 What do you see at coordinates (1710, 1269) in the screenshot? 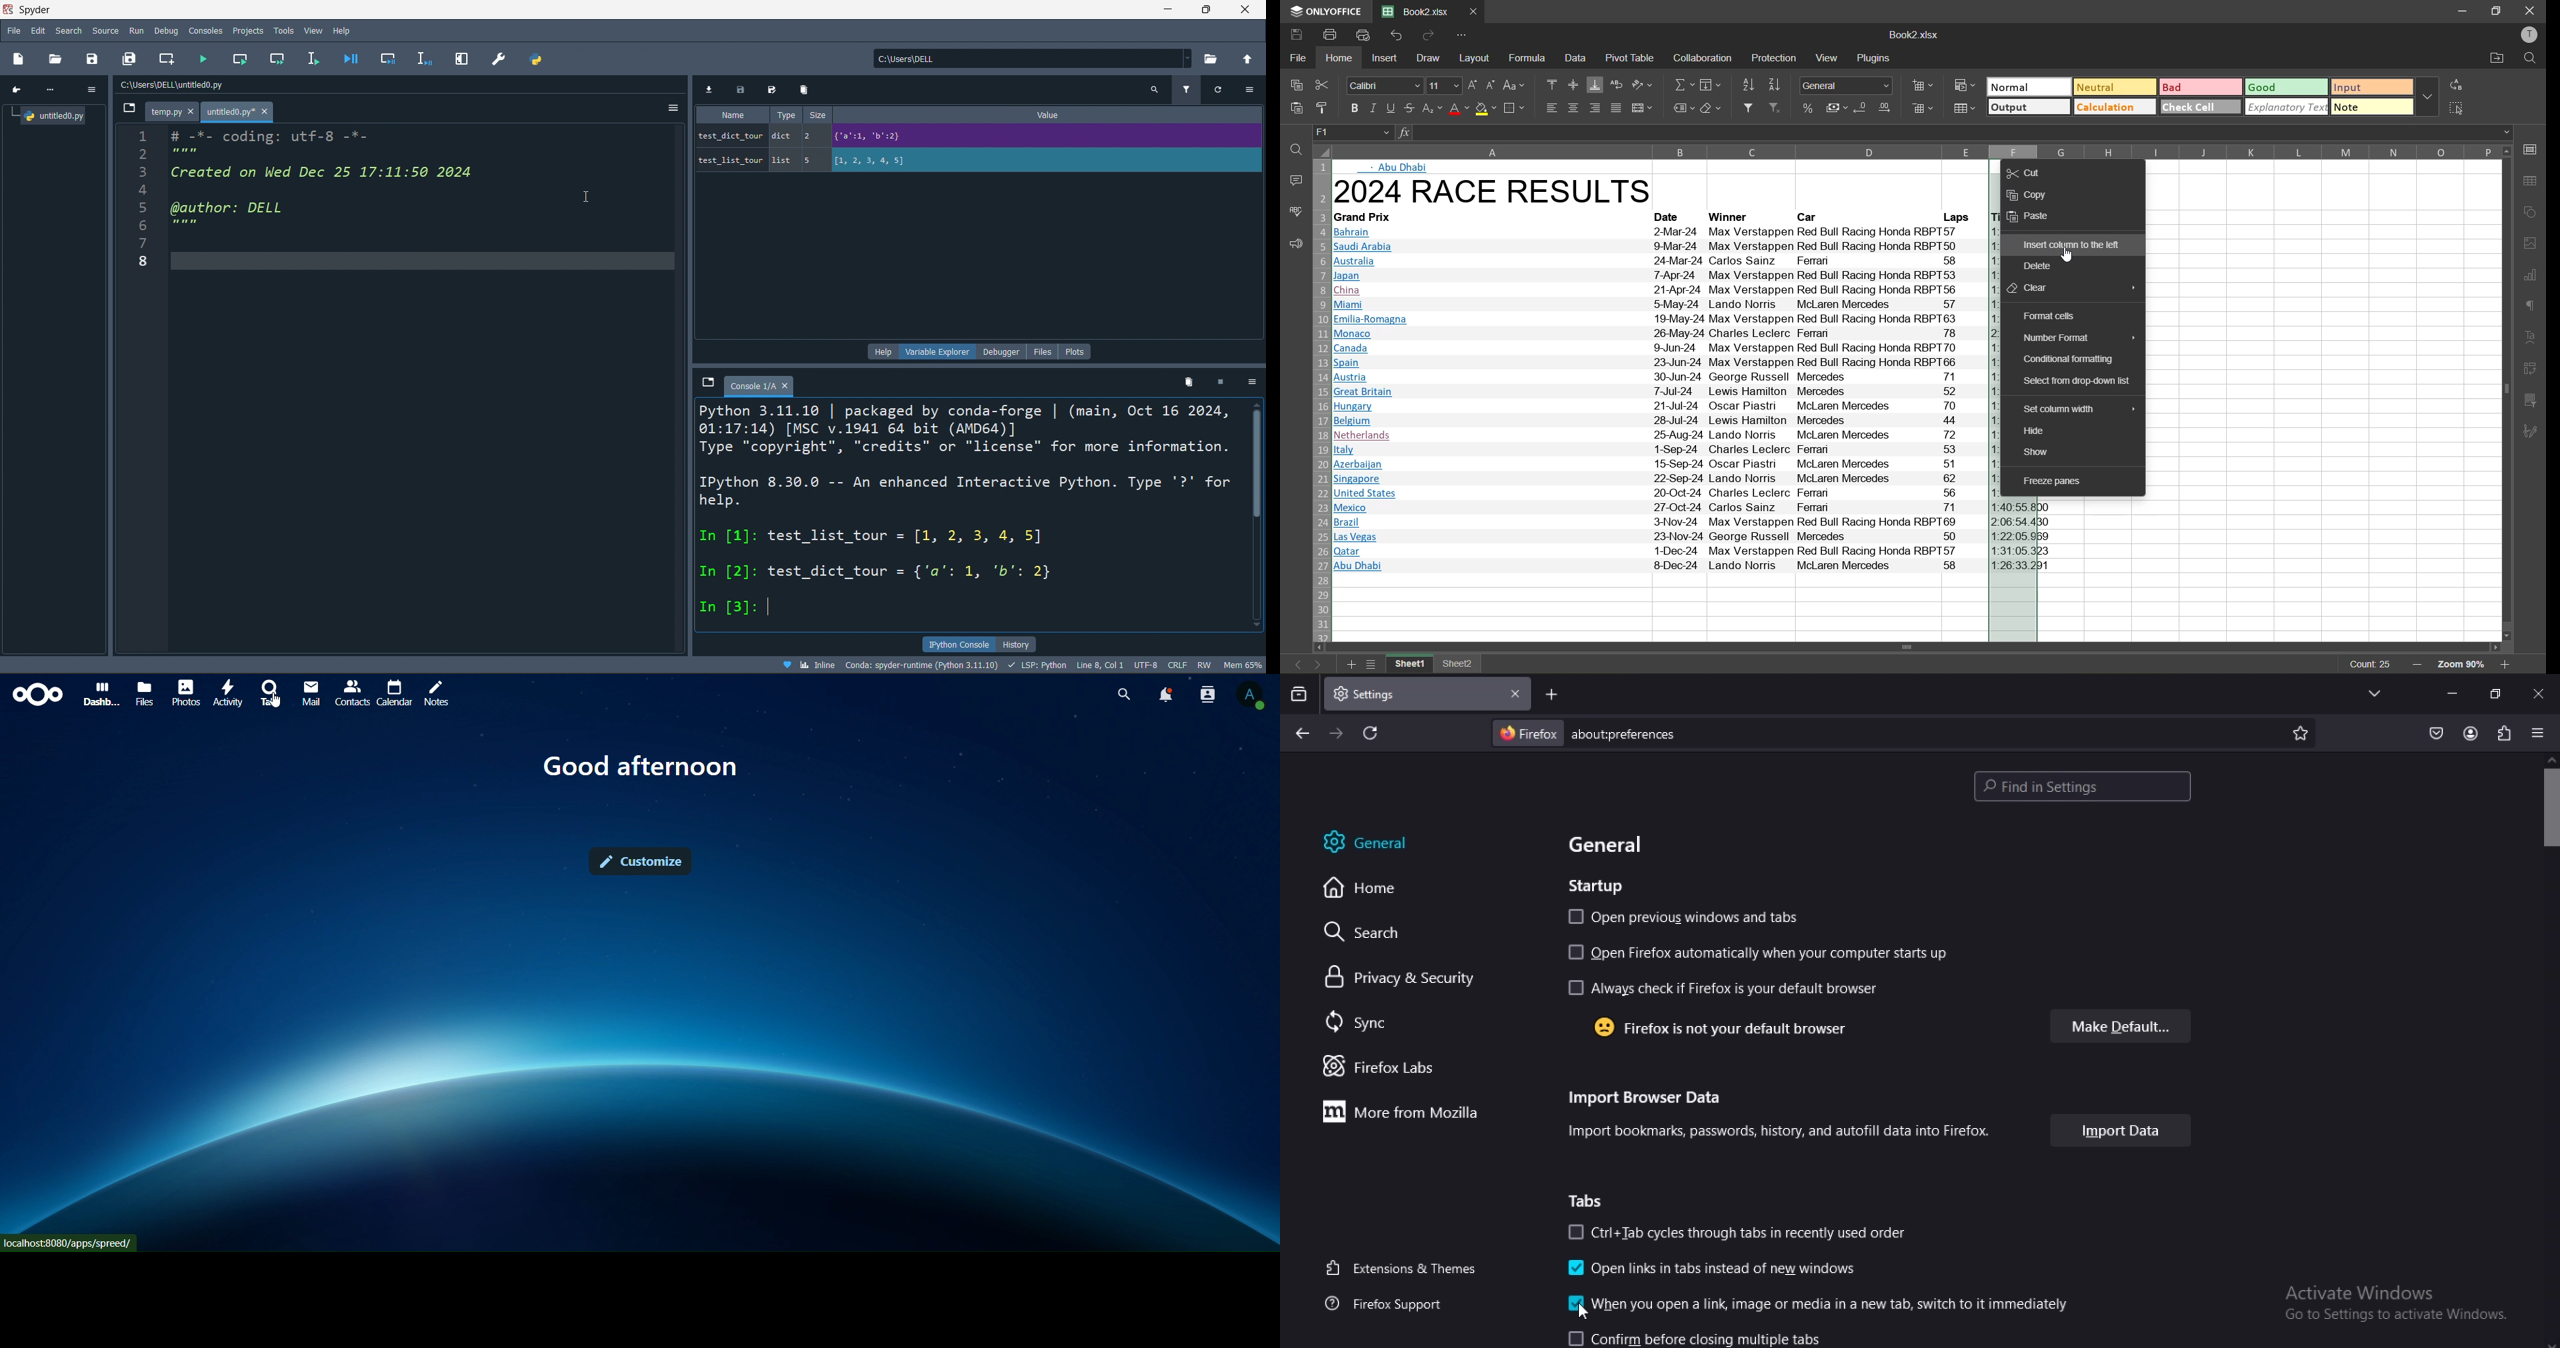
I see `open links in tabs instead of new windows` at bounding box center [1710, 1269].